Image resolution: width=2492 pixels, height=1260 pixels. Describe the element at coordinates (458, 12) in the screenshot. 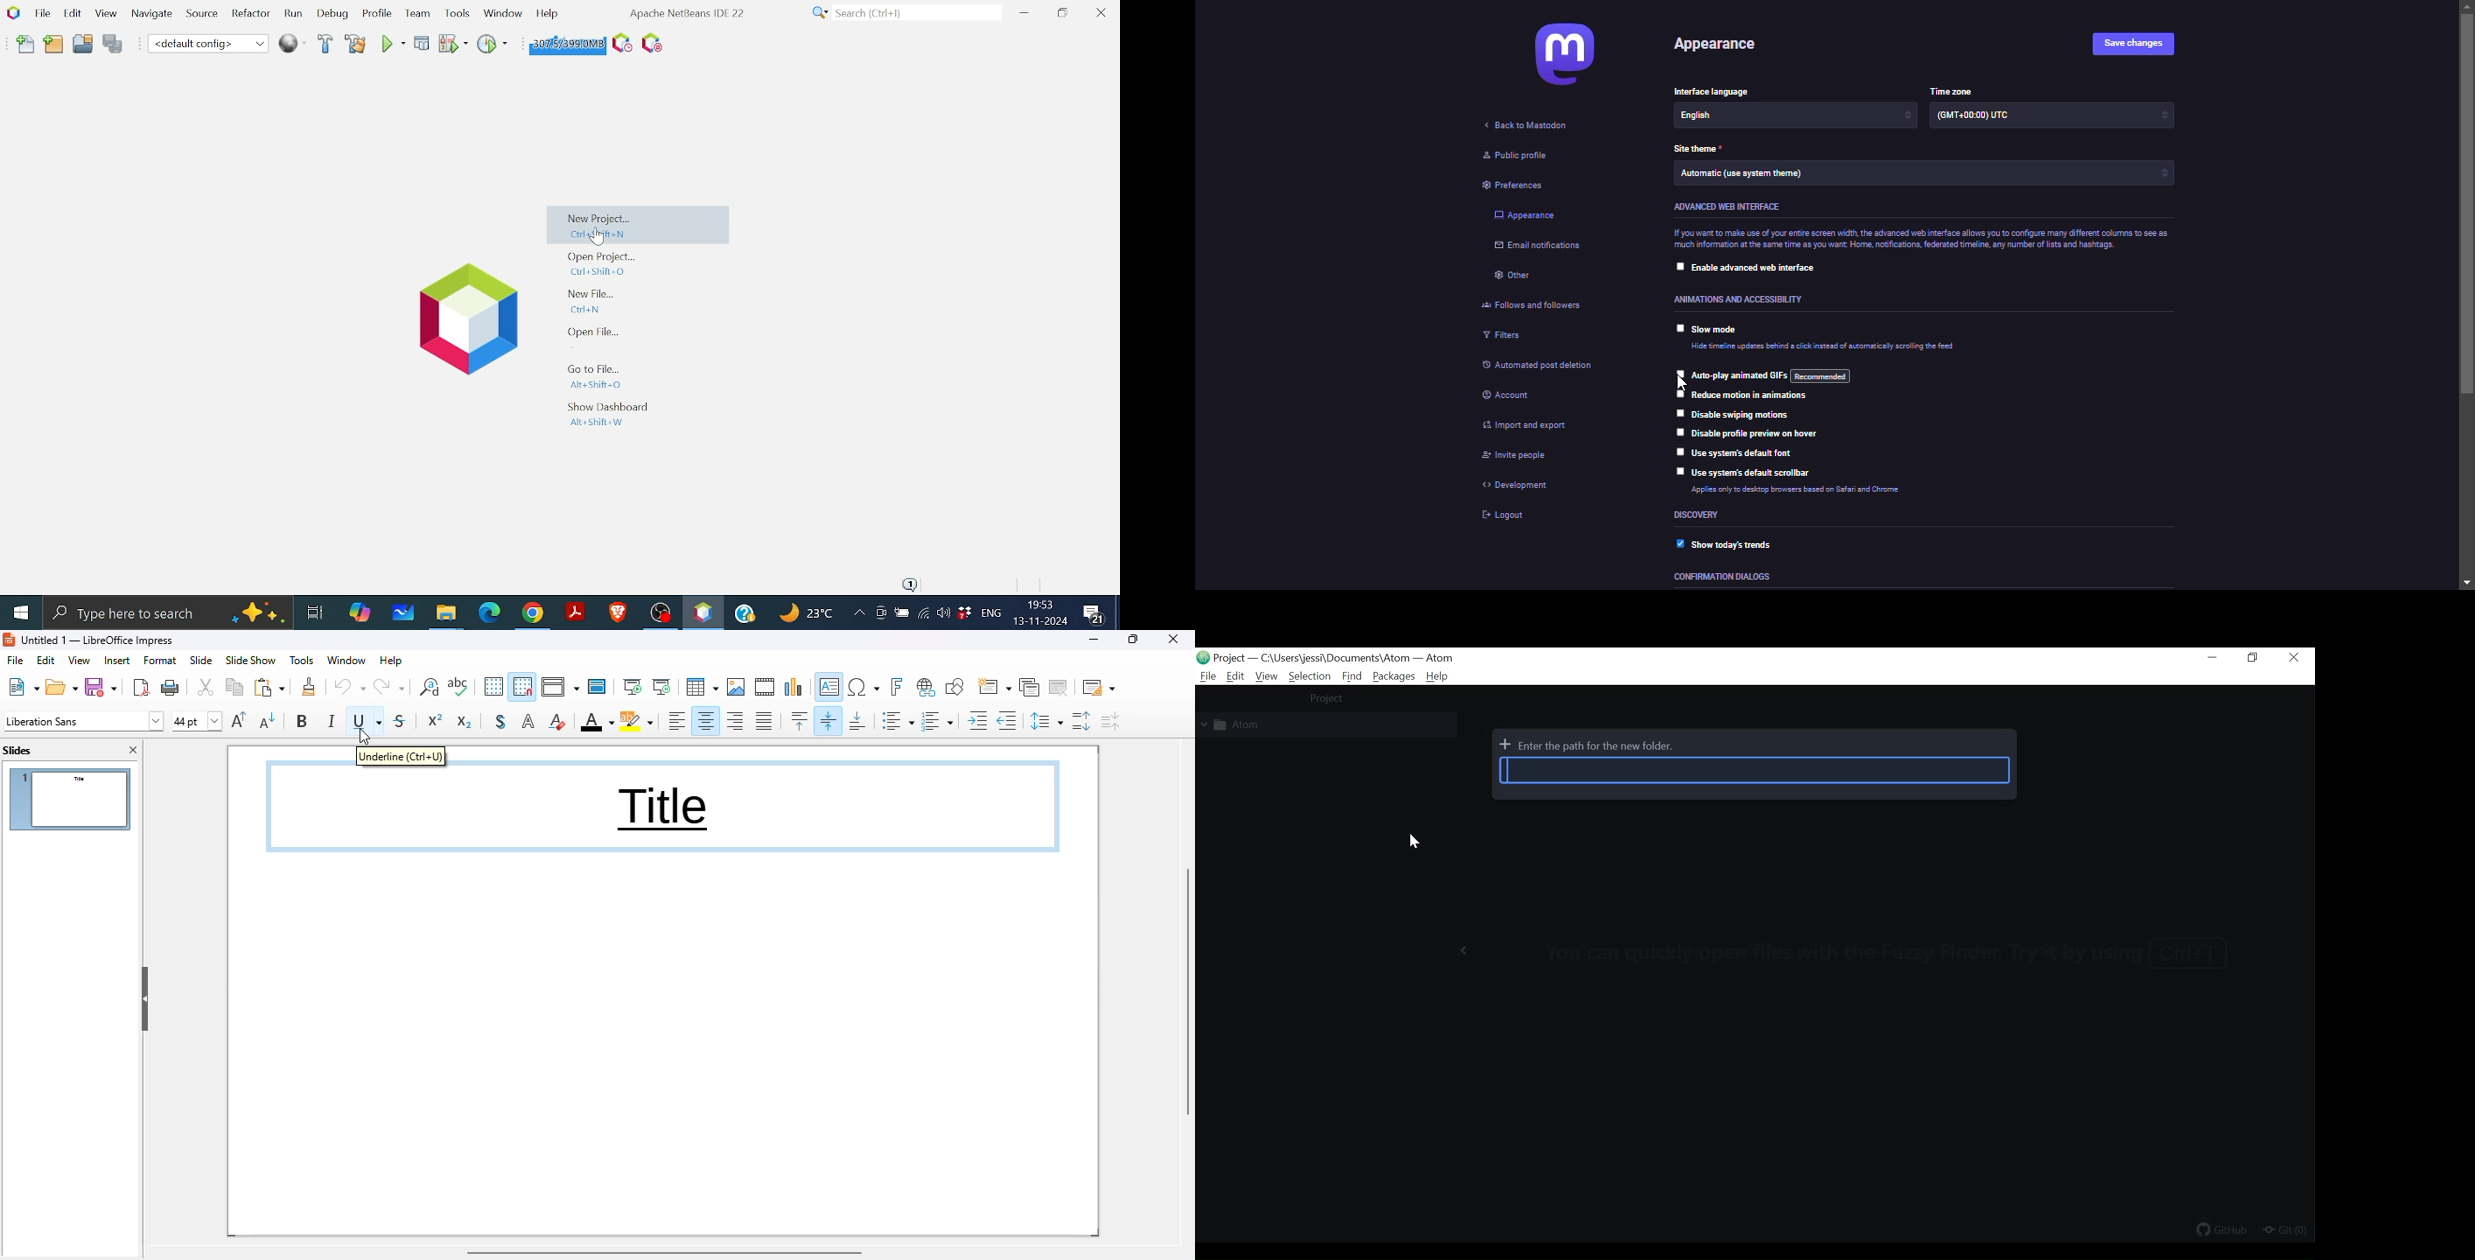

I see `Tools` at that location.